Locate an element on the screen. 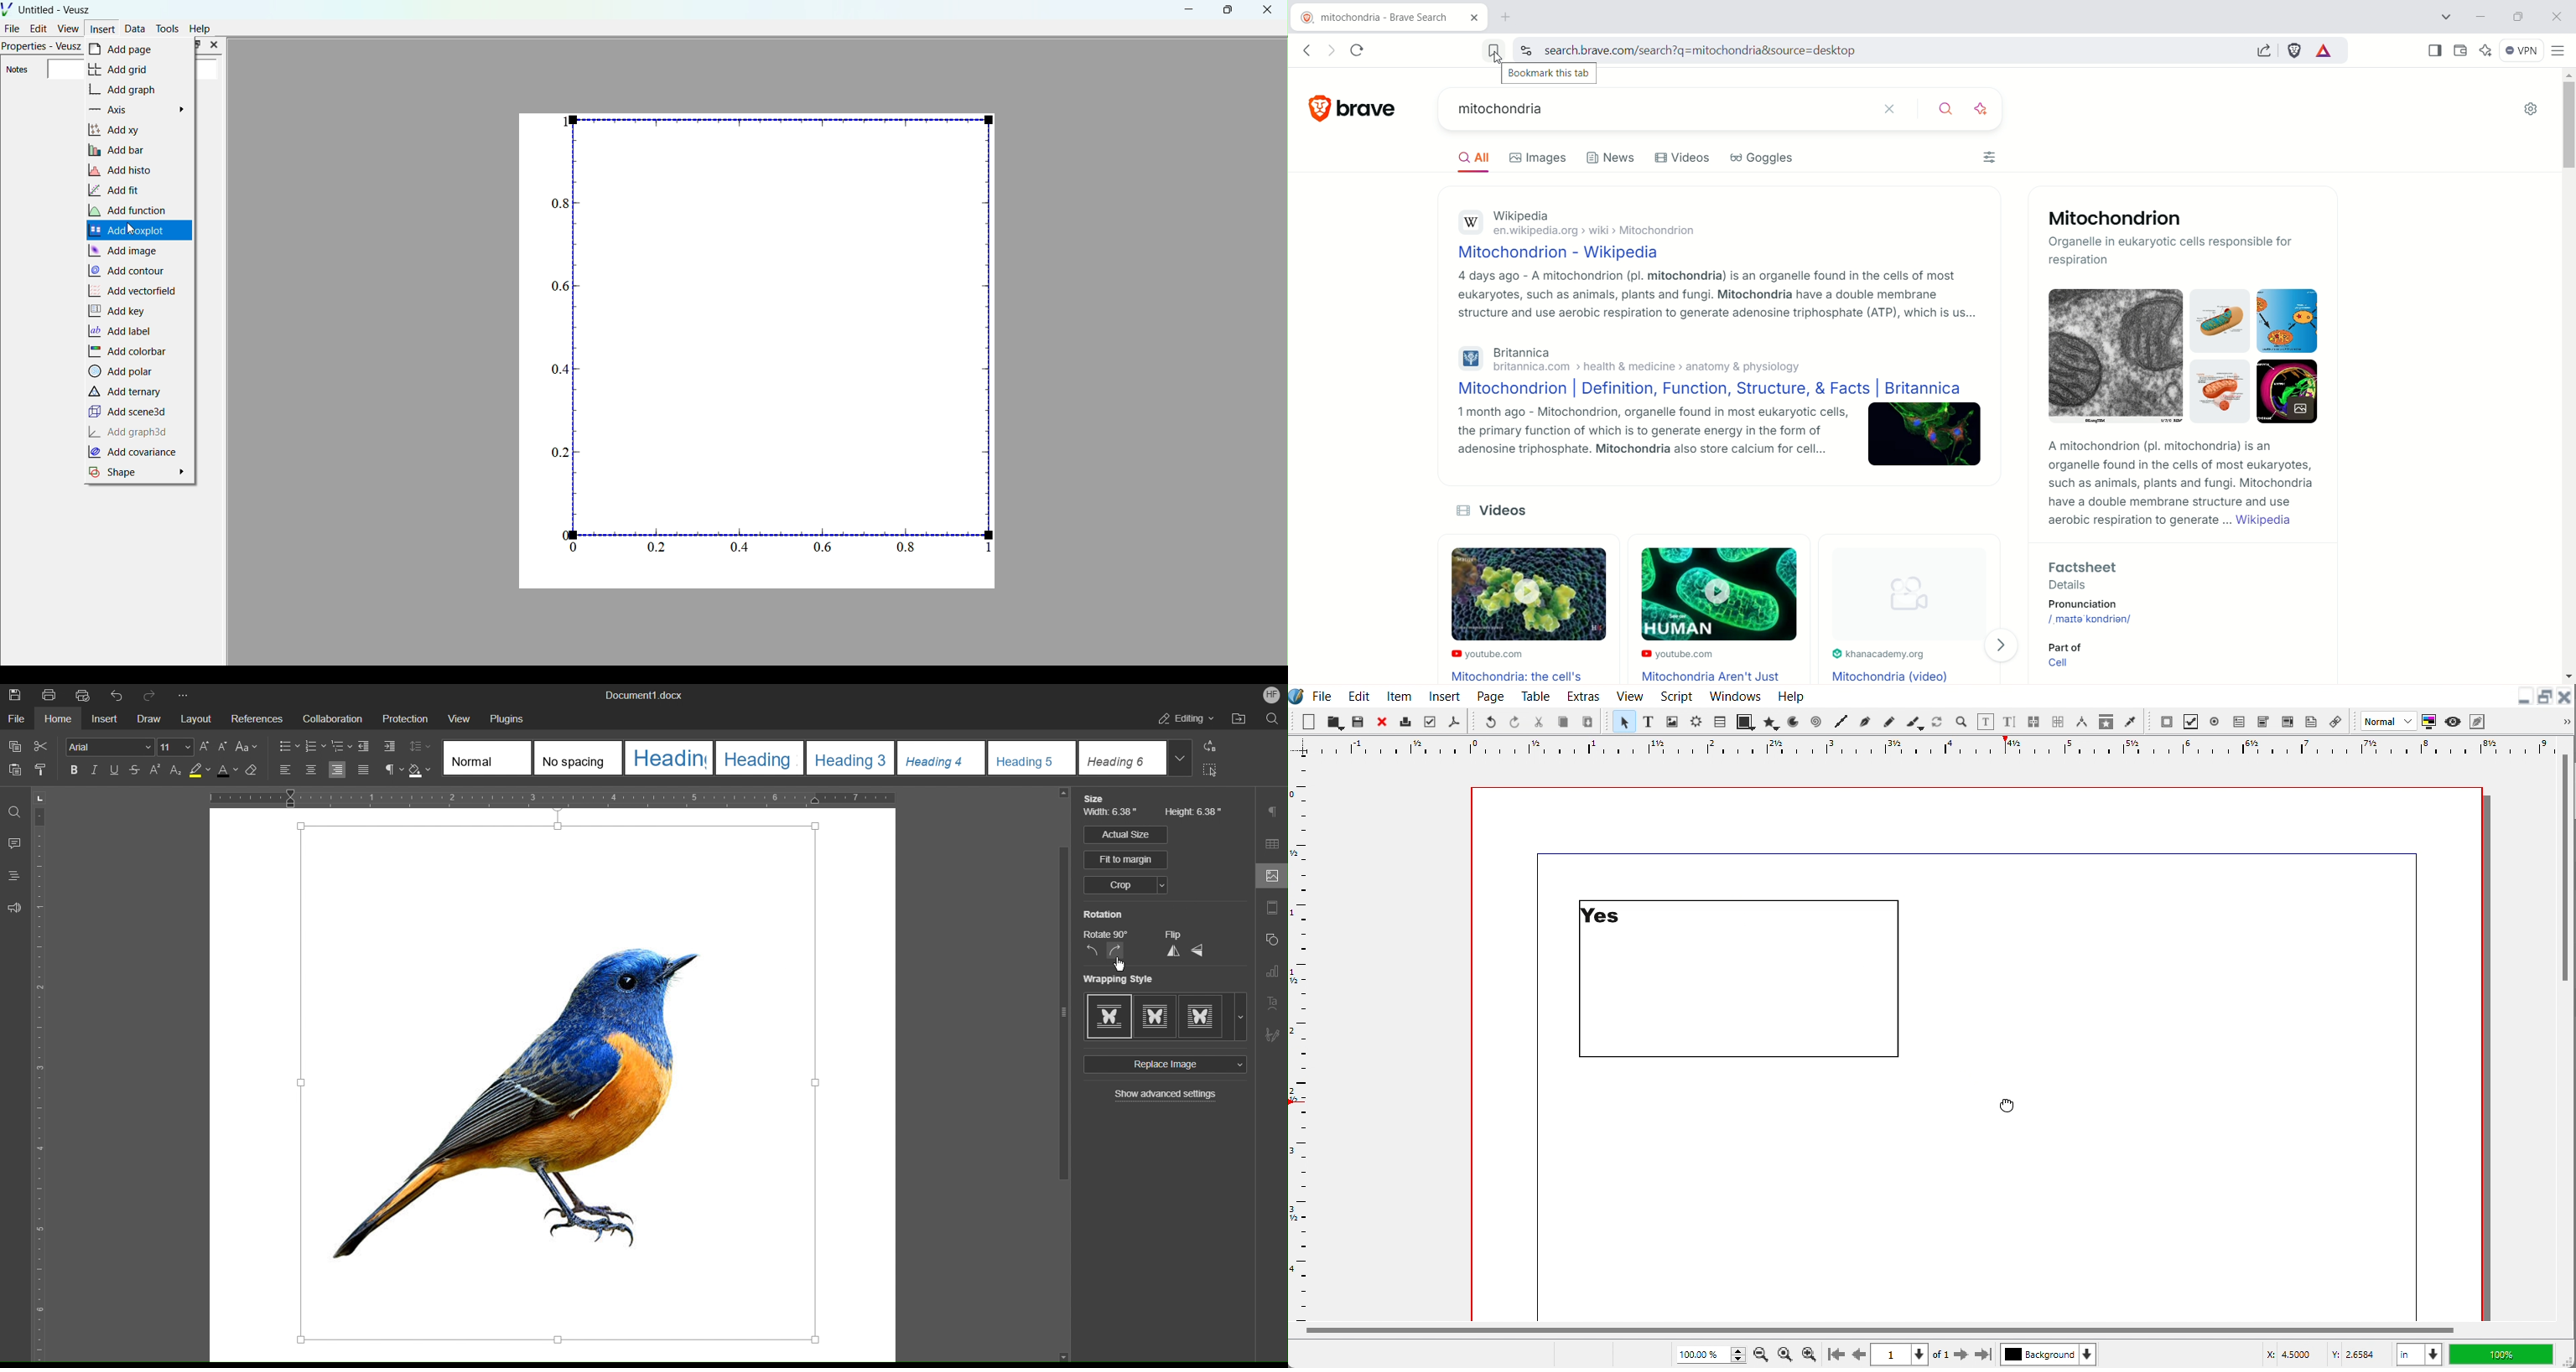 The height and width of the screenshot is (1372, 2576). Add colorbar is located at coordinates (128, 352).